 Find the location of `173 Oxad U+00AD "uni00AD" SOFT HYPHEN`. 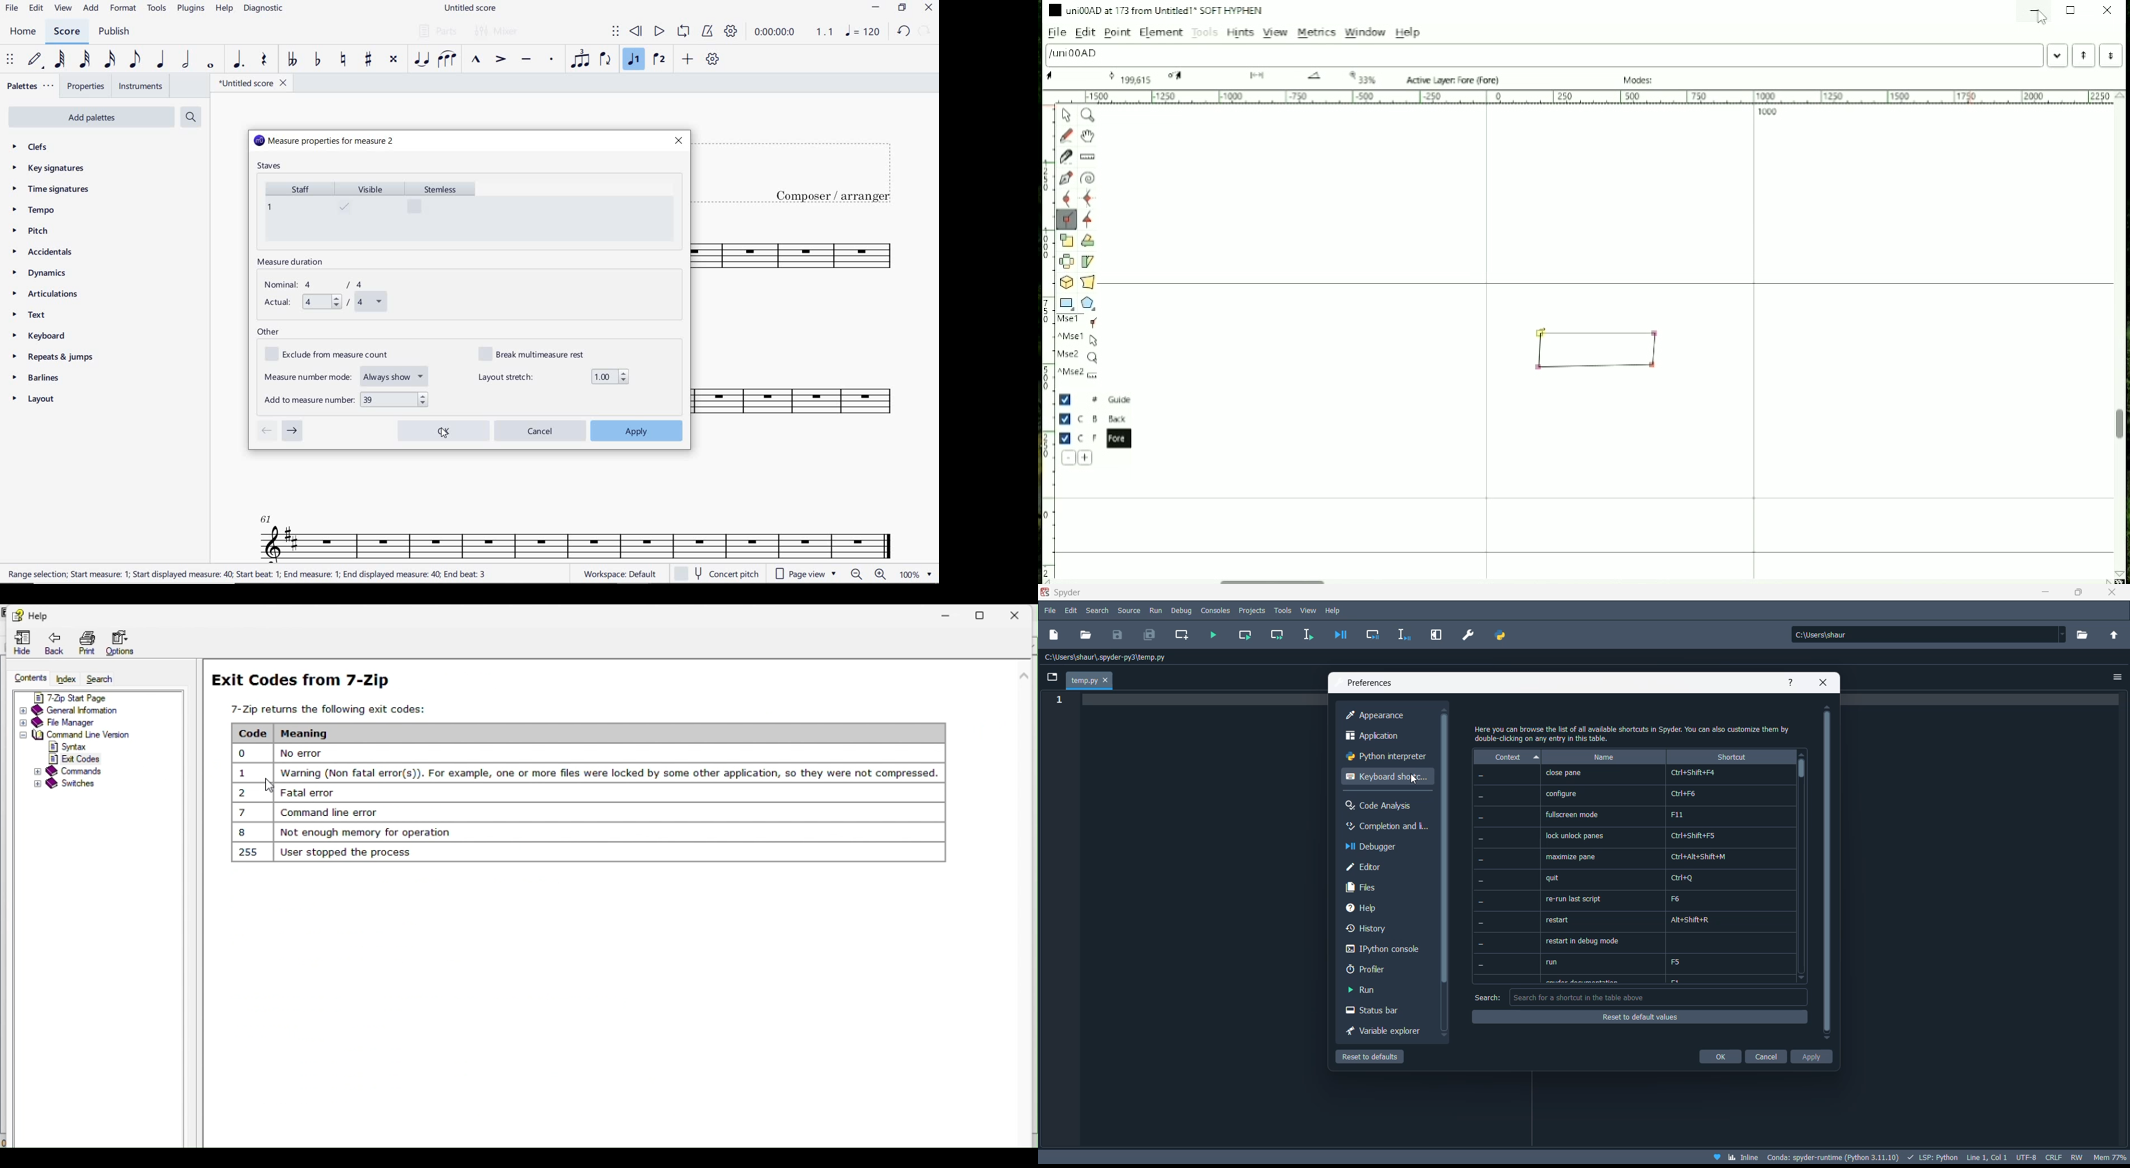

173 Oxad U+00AD "uni00AD" SOFT HYPHEN is located at coordinates (1180, 76).